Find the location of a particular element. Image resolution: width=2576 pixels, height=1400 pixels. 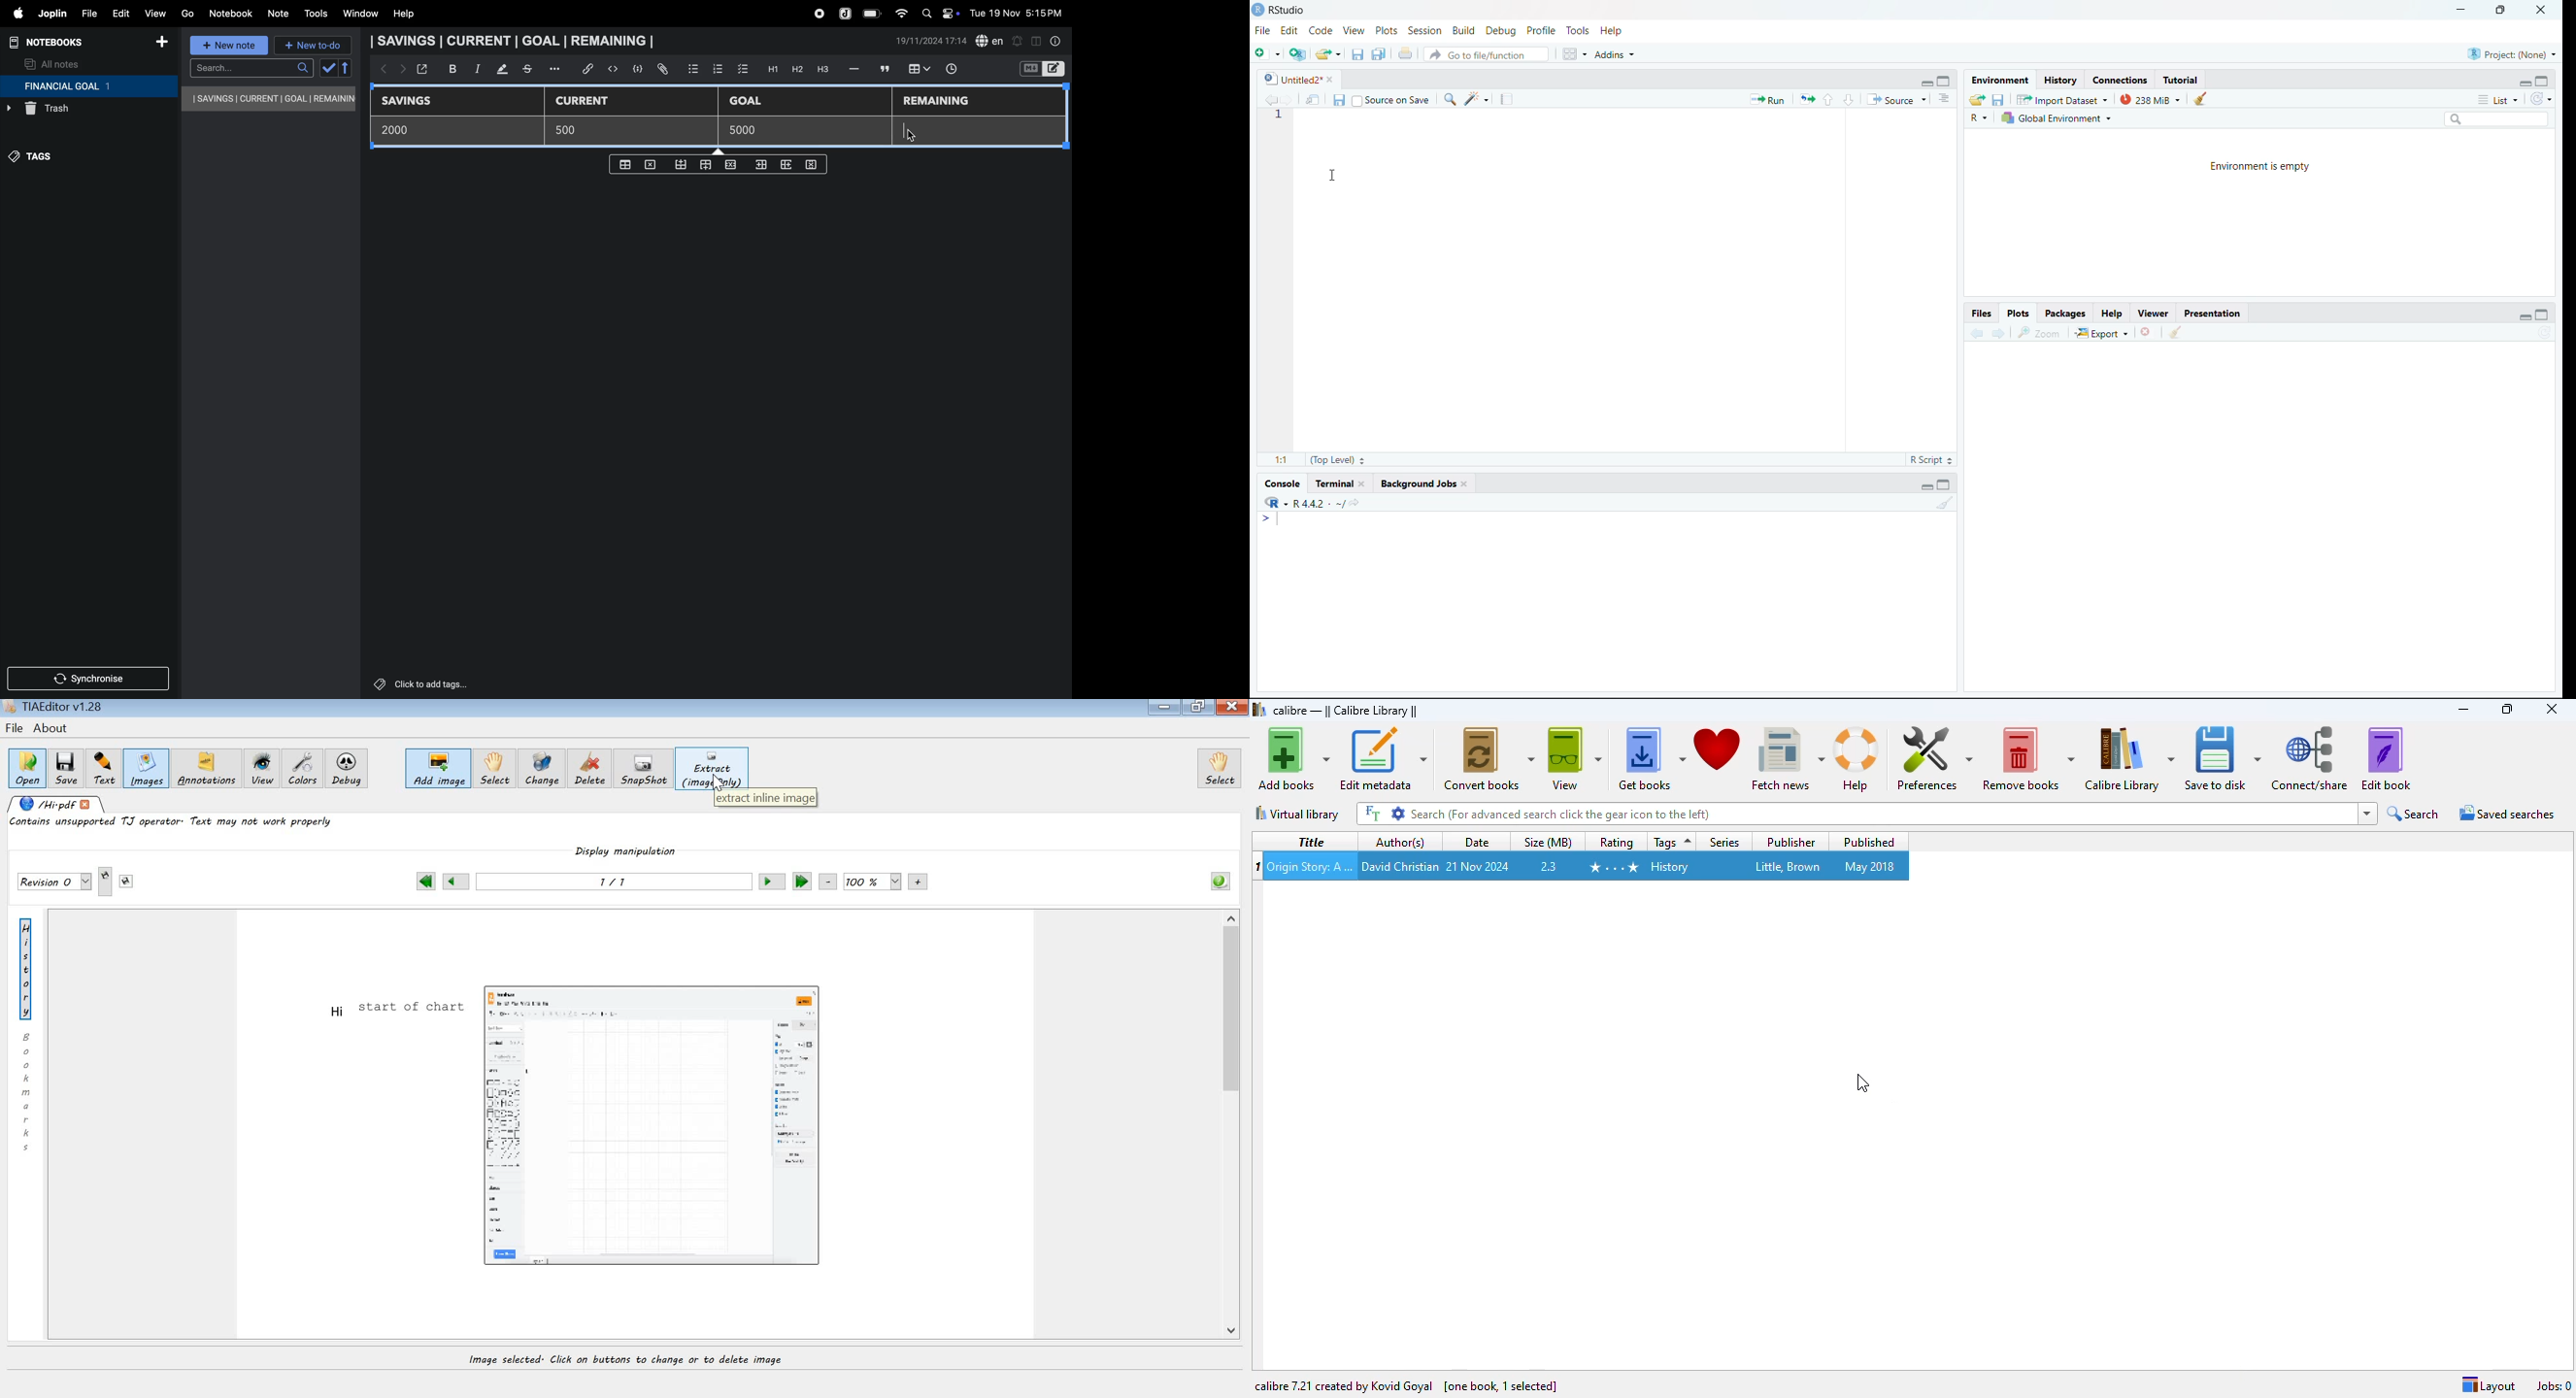

minimize is located at coordinates (2462, 10).